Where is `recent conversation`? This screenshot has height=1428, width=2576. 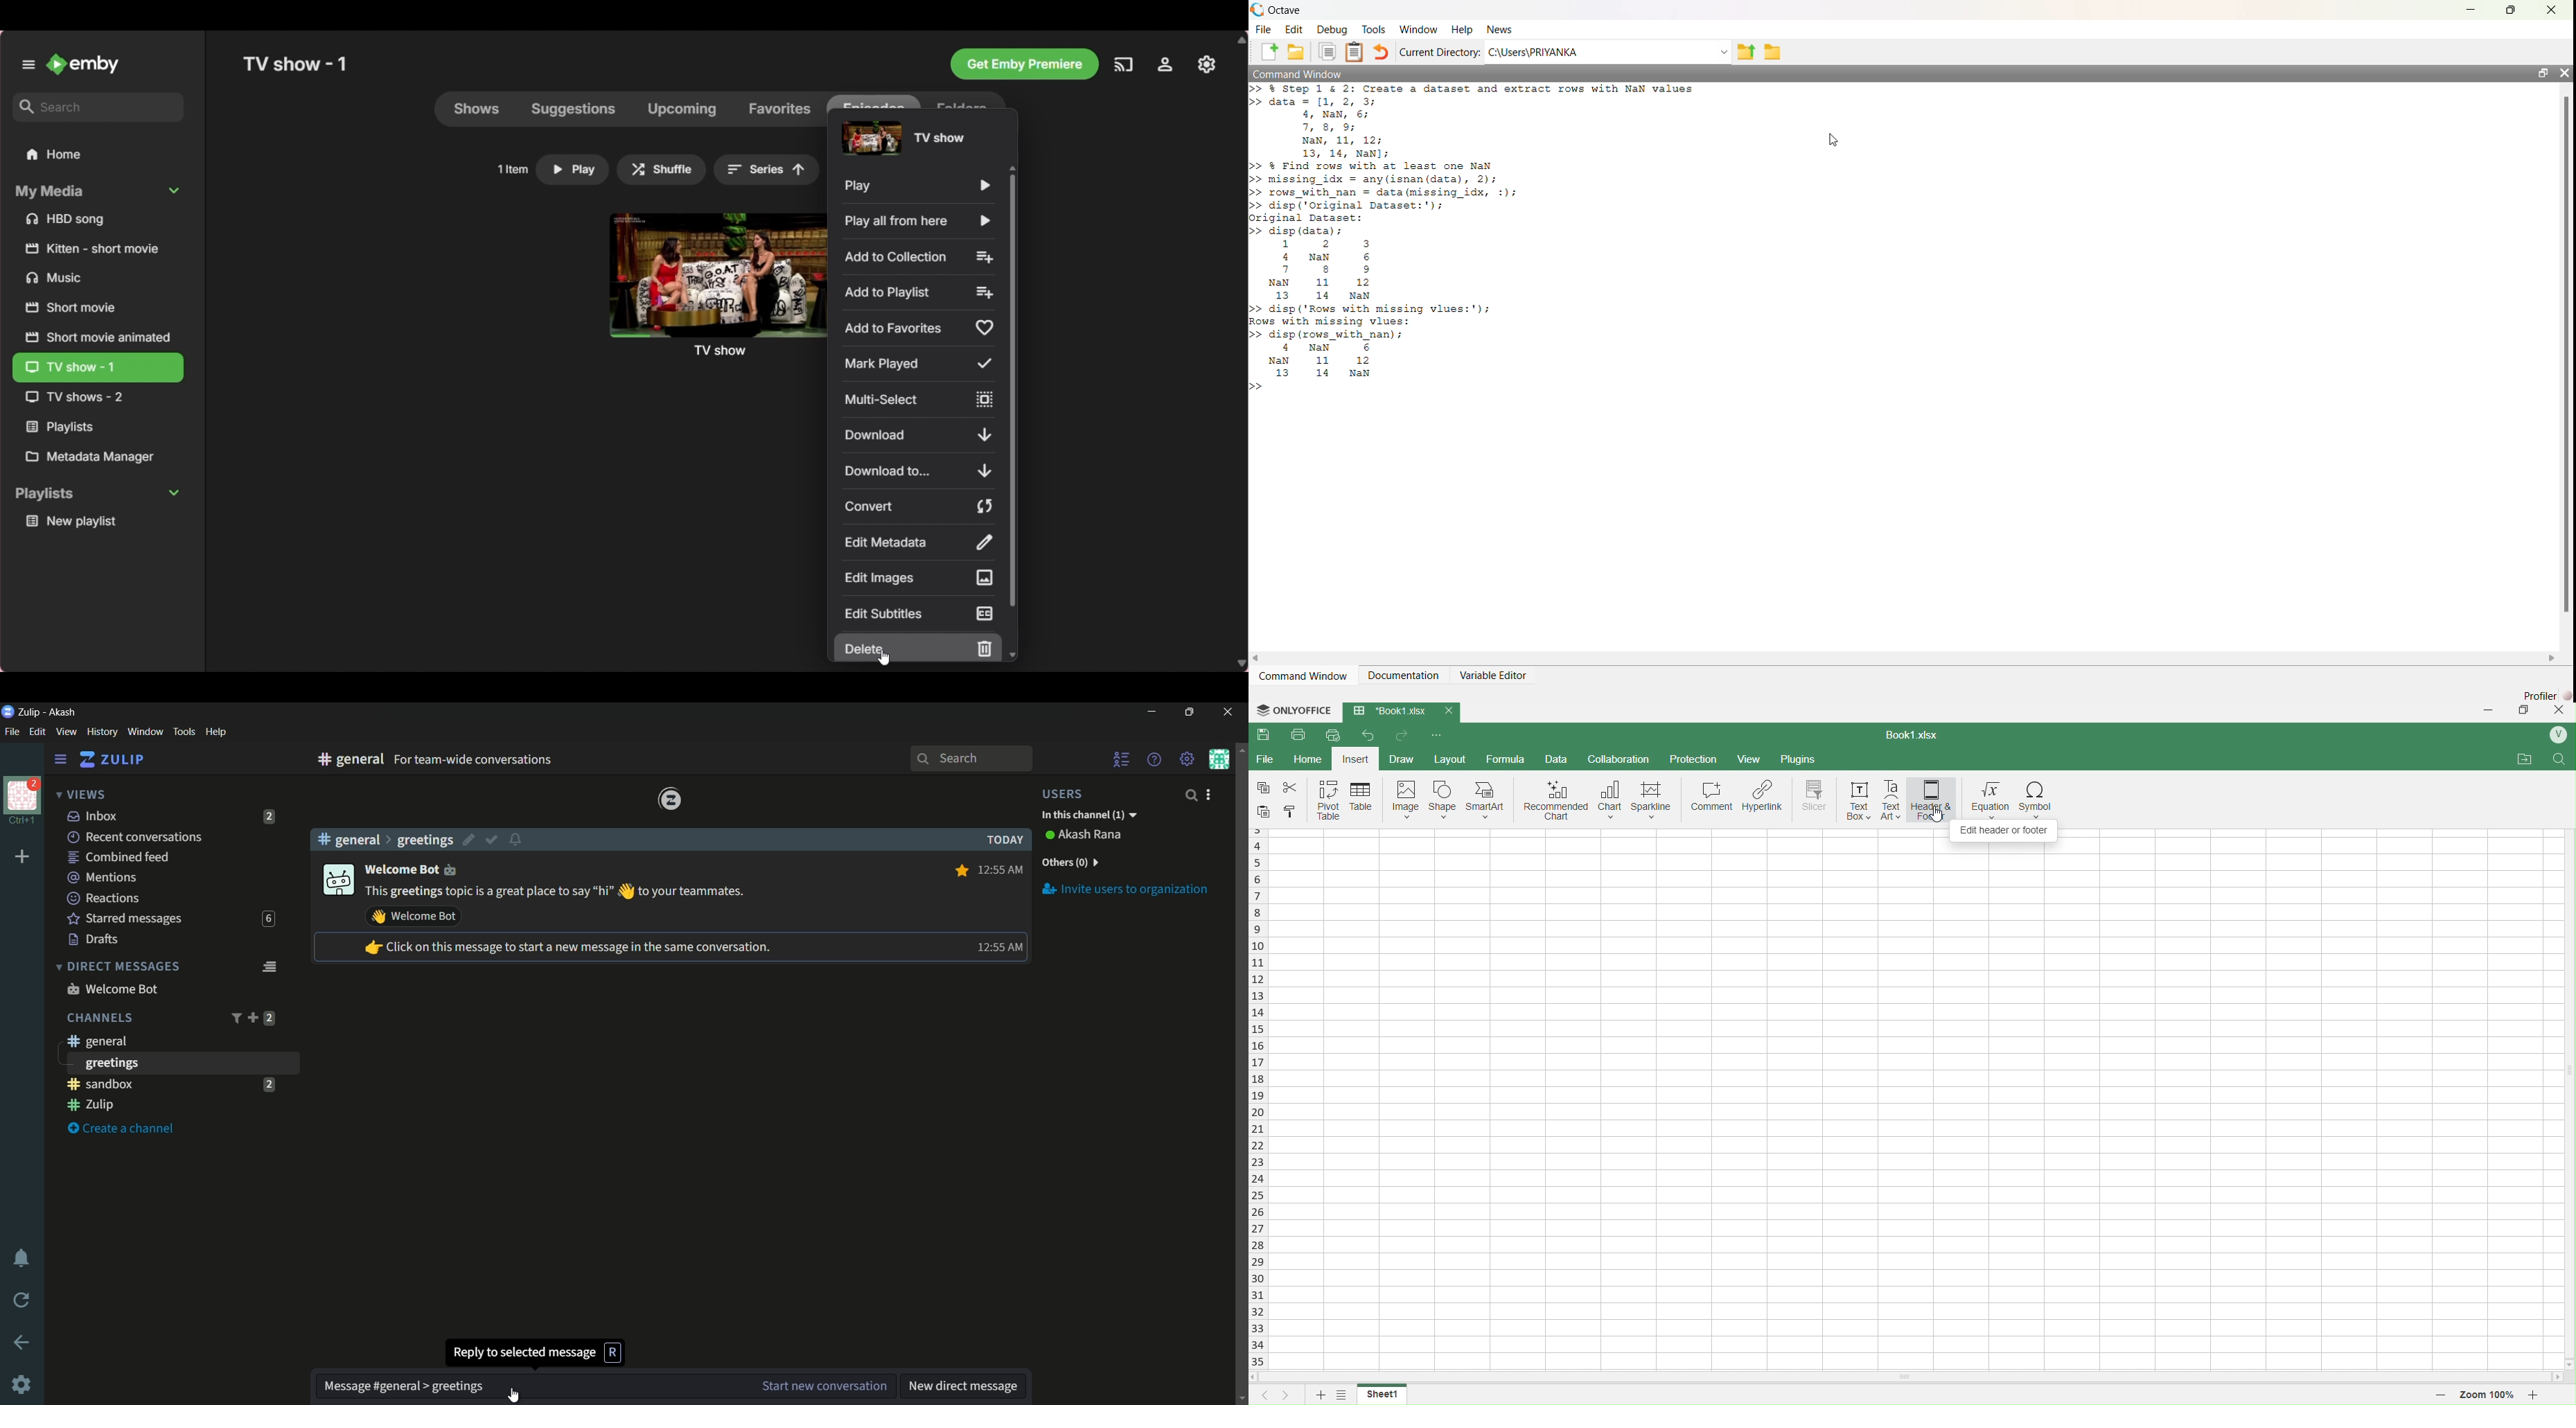 recent conversation is located at coordinates (136, 837).